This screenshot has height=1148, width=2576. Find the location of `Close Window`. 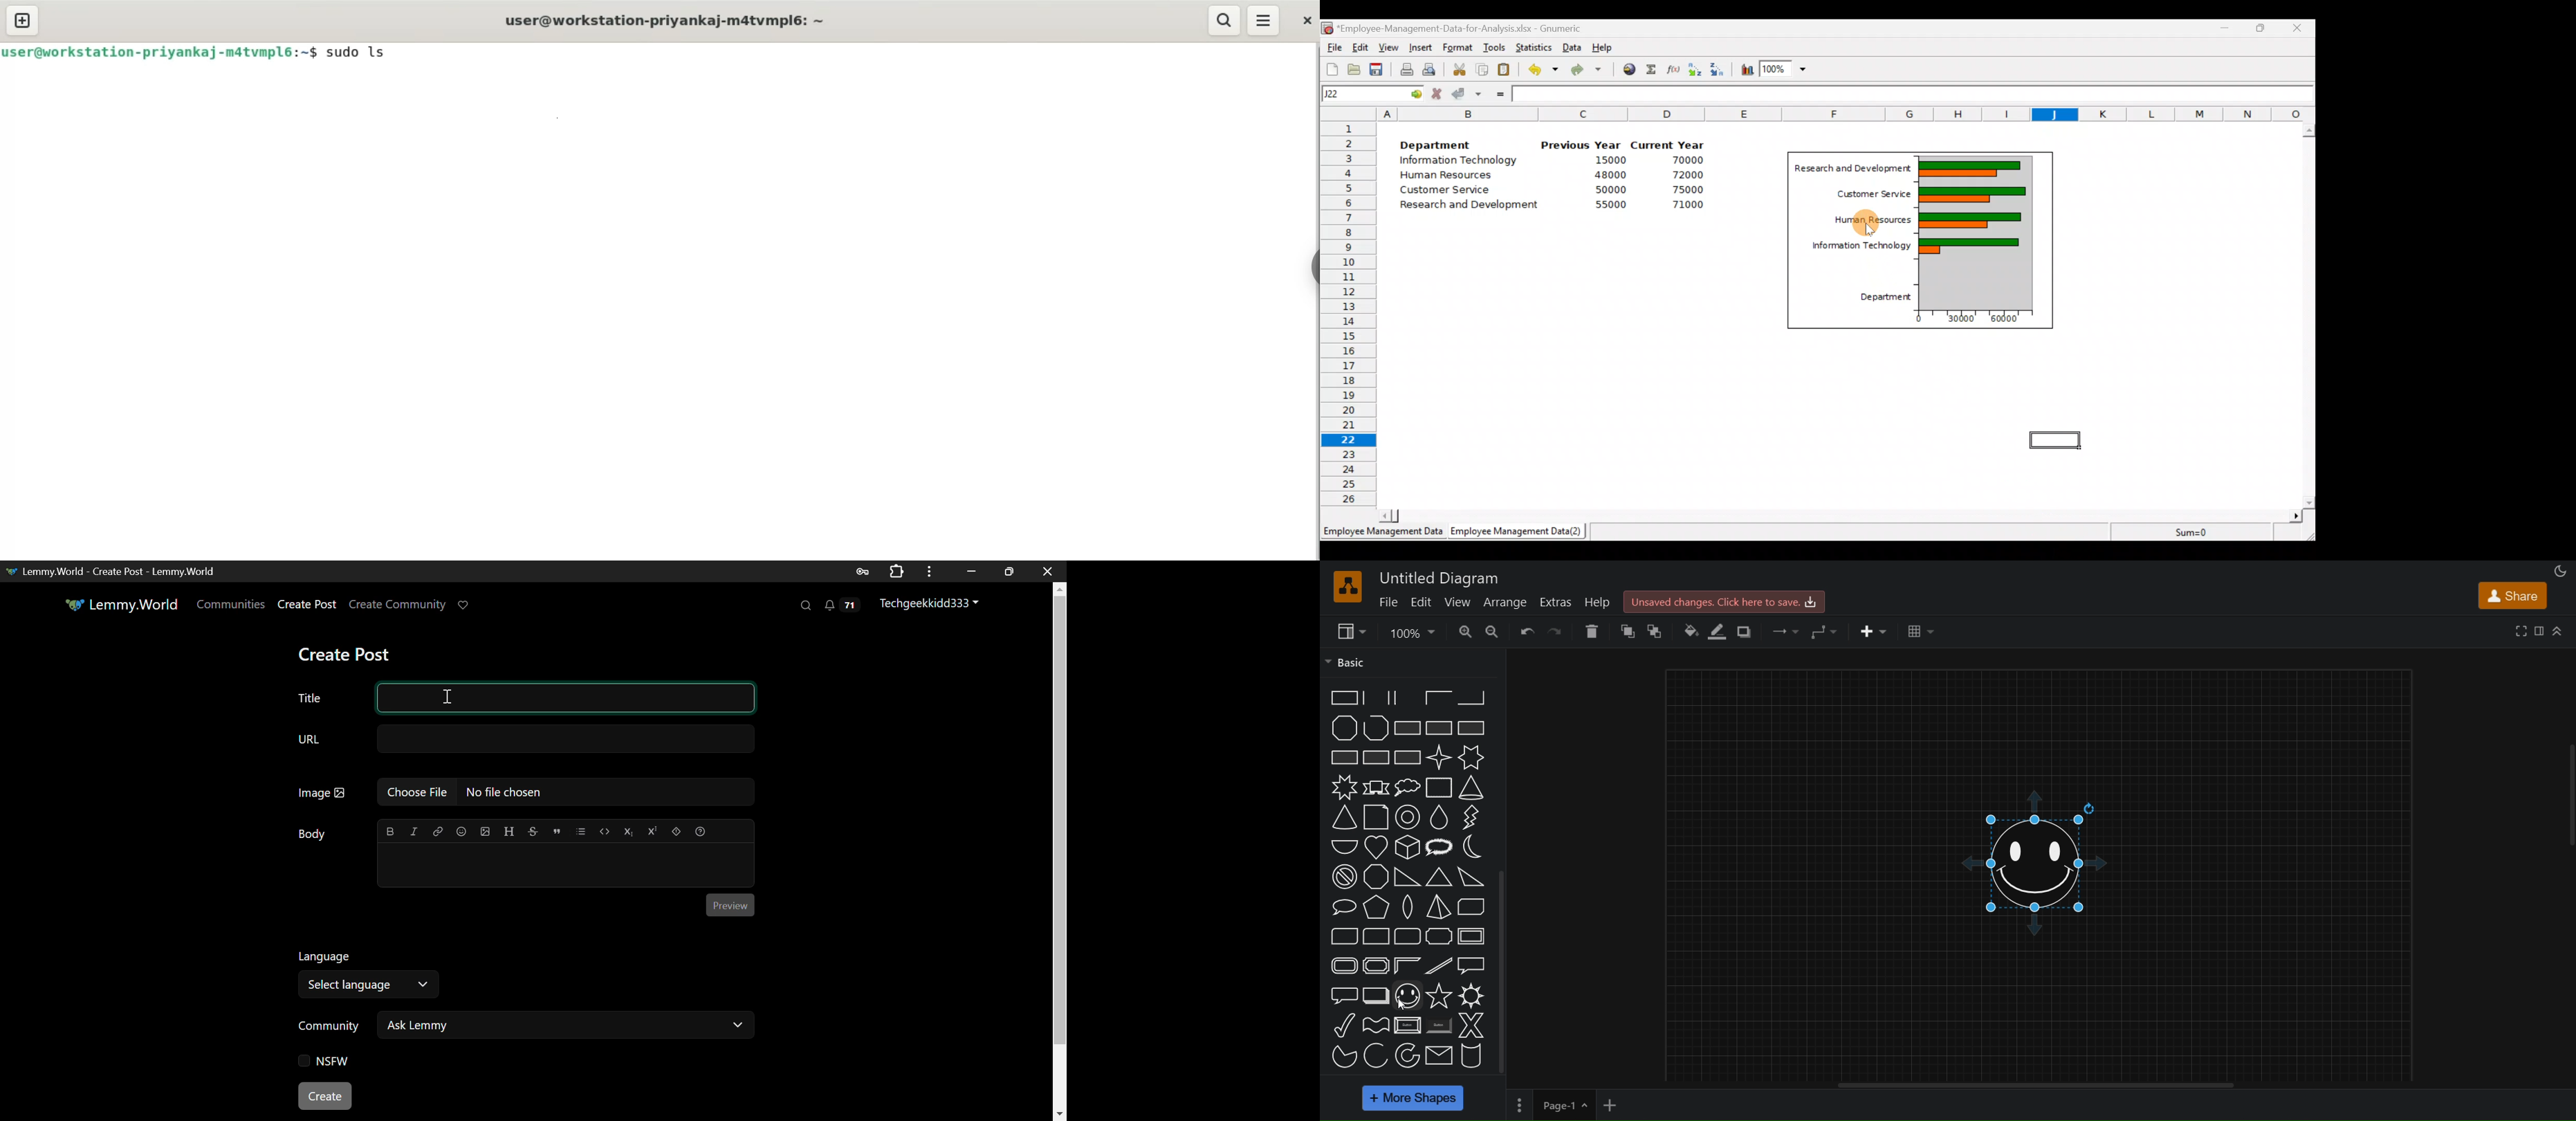

Close Window is located at coordinates (1048, 570).